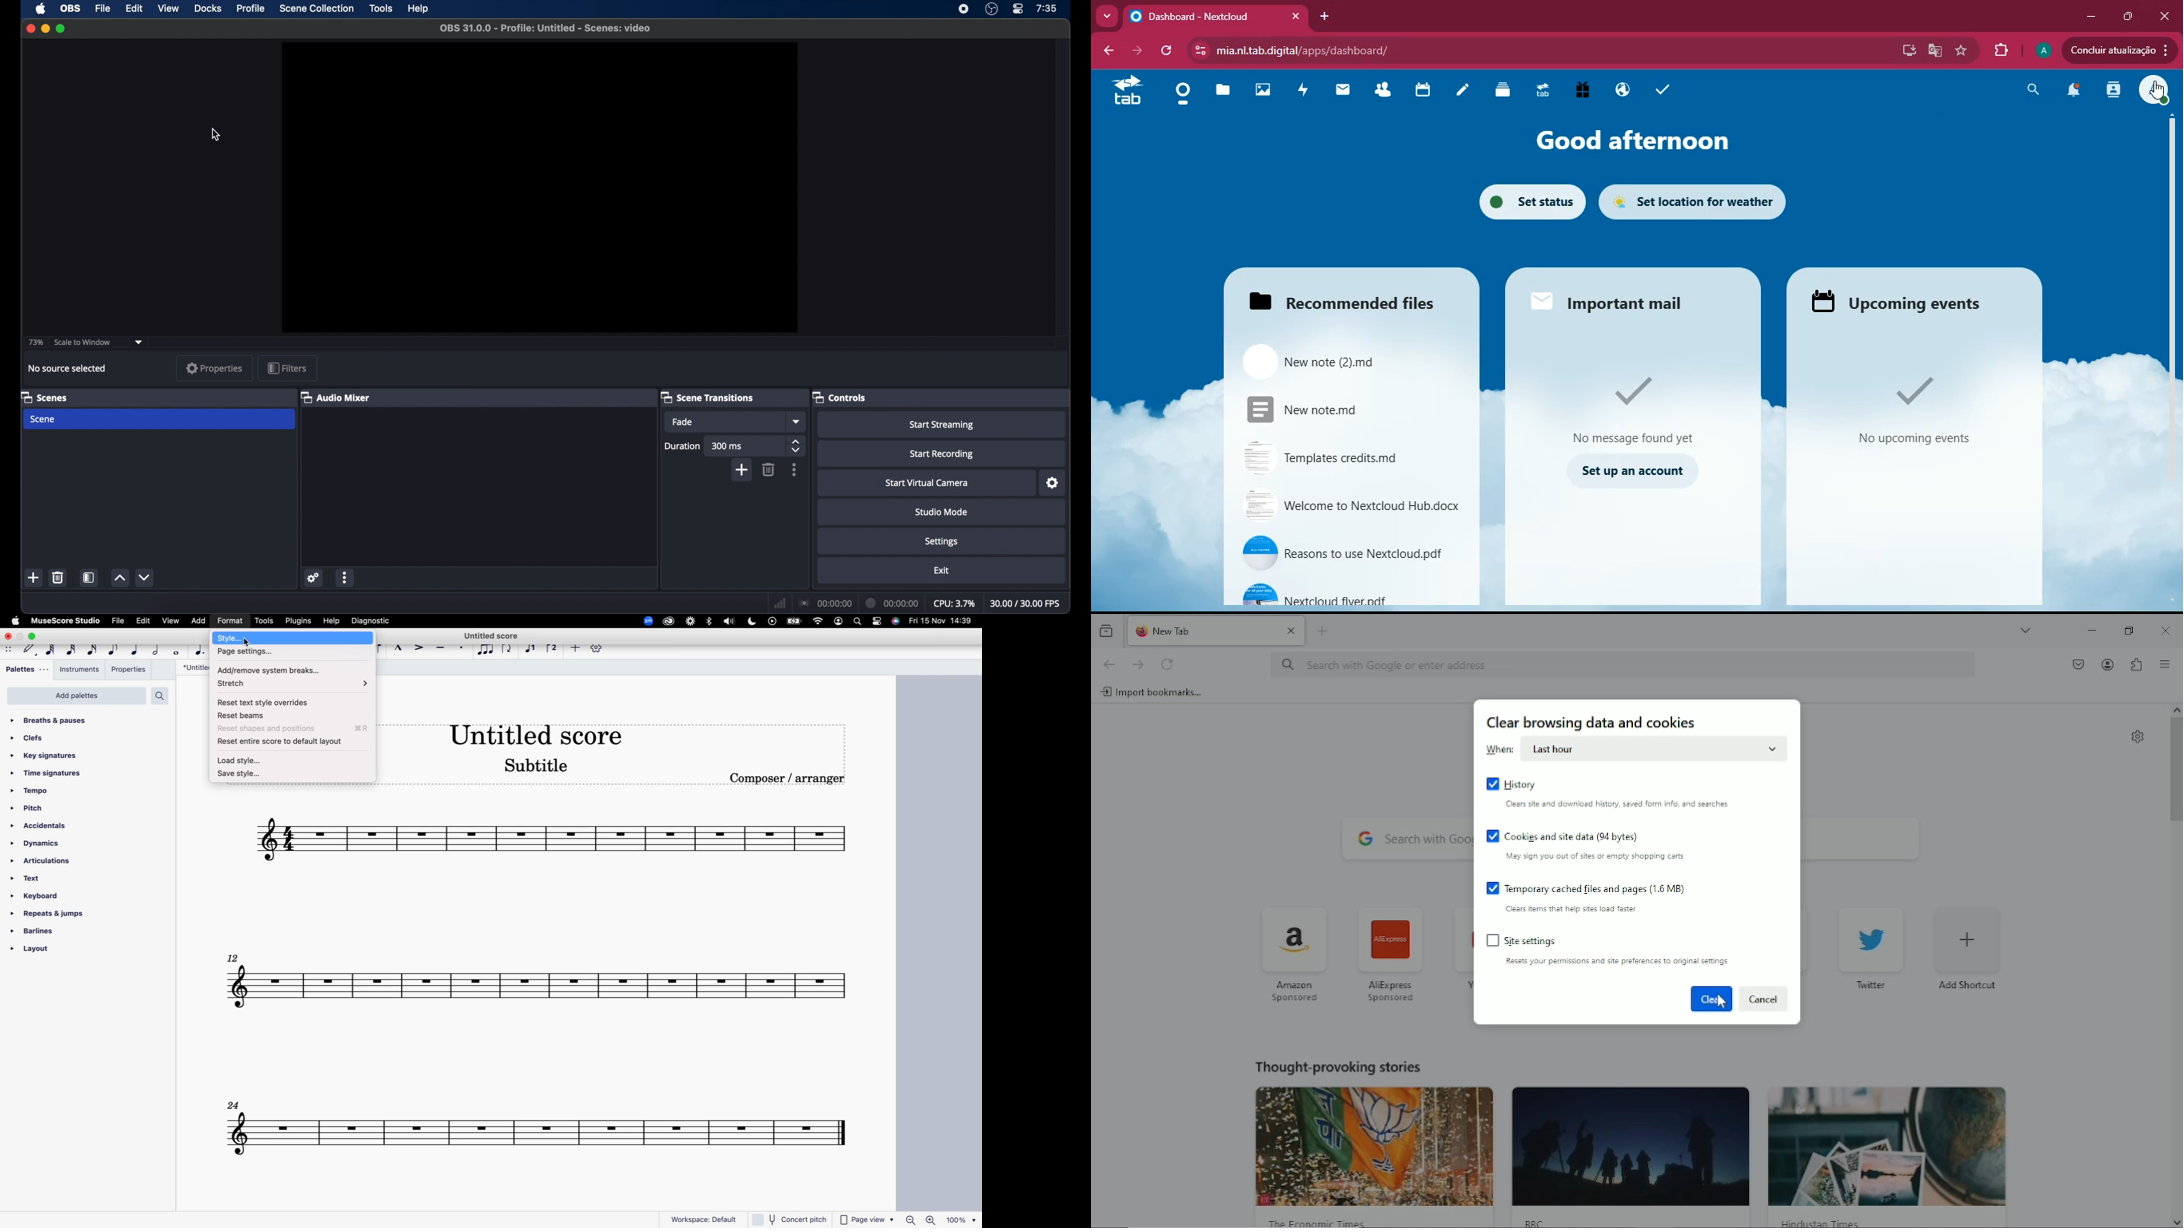 This screenshot has height=1232, width=2184. Describe the element at coordinates (2026, 629) in the screenshot. I see `List all tabs` at that location.